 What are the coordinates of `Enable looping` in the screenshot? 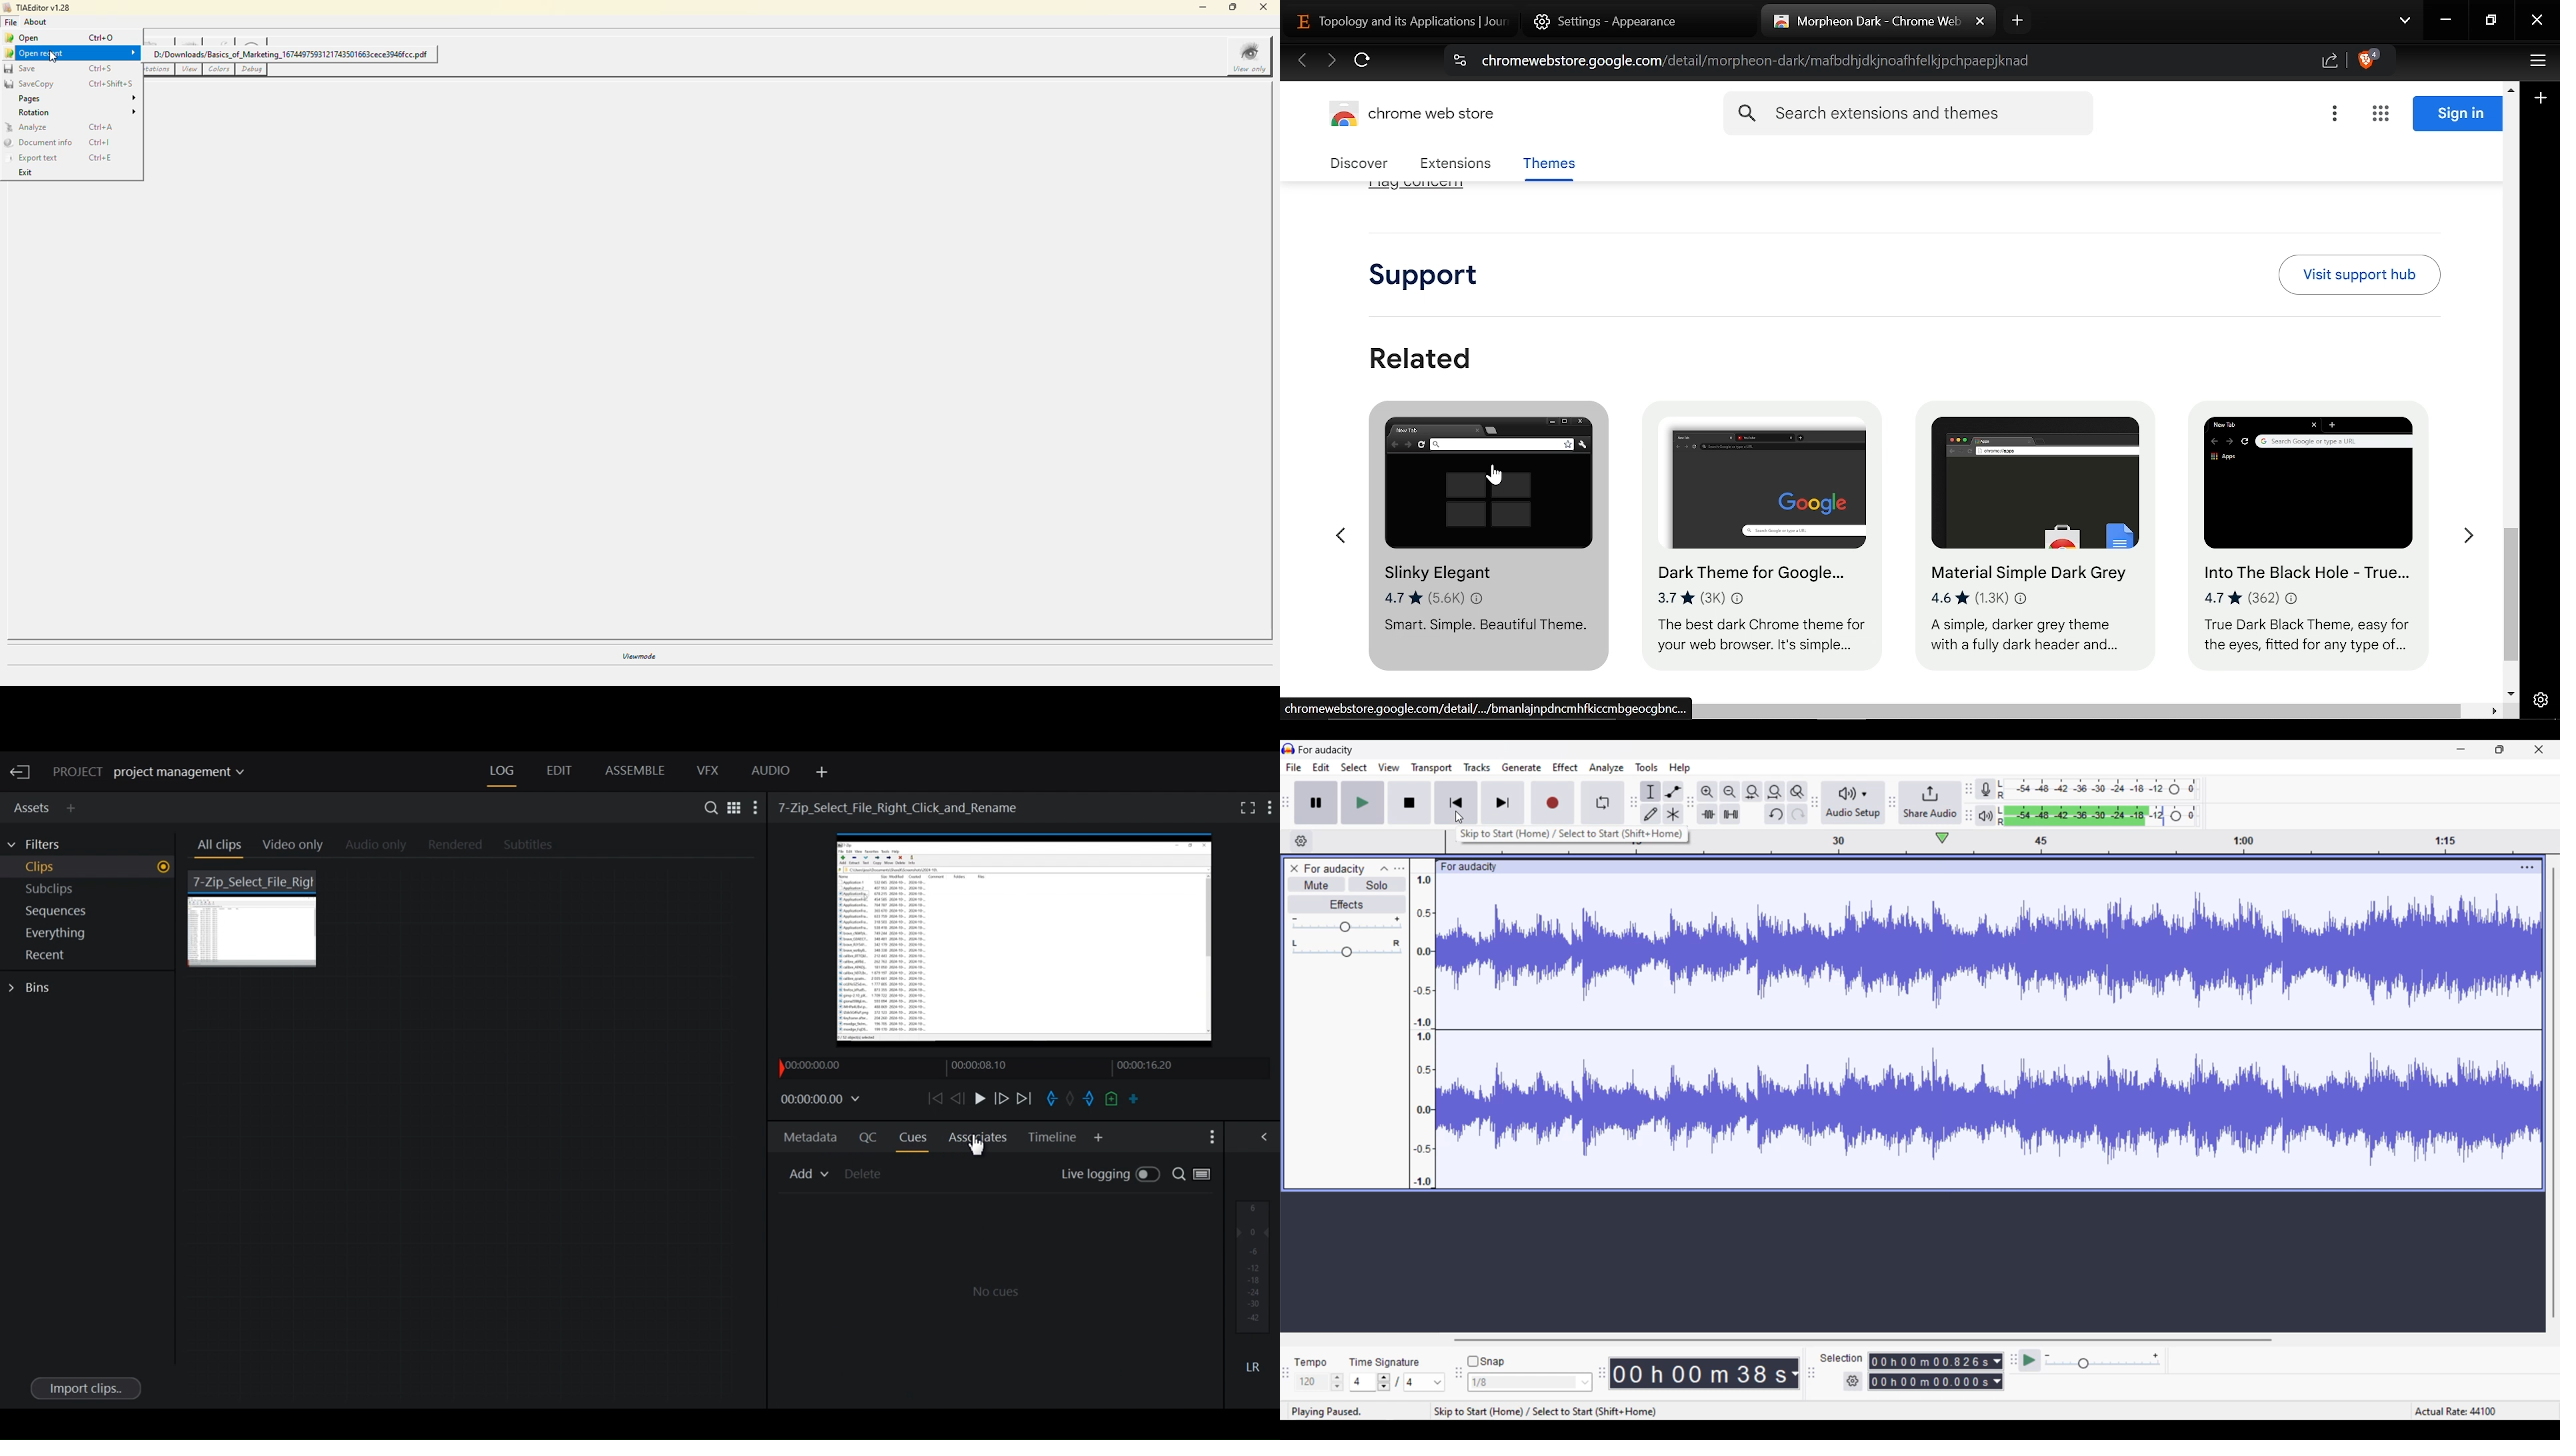 It's located at (1602, 803).